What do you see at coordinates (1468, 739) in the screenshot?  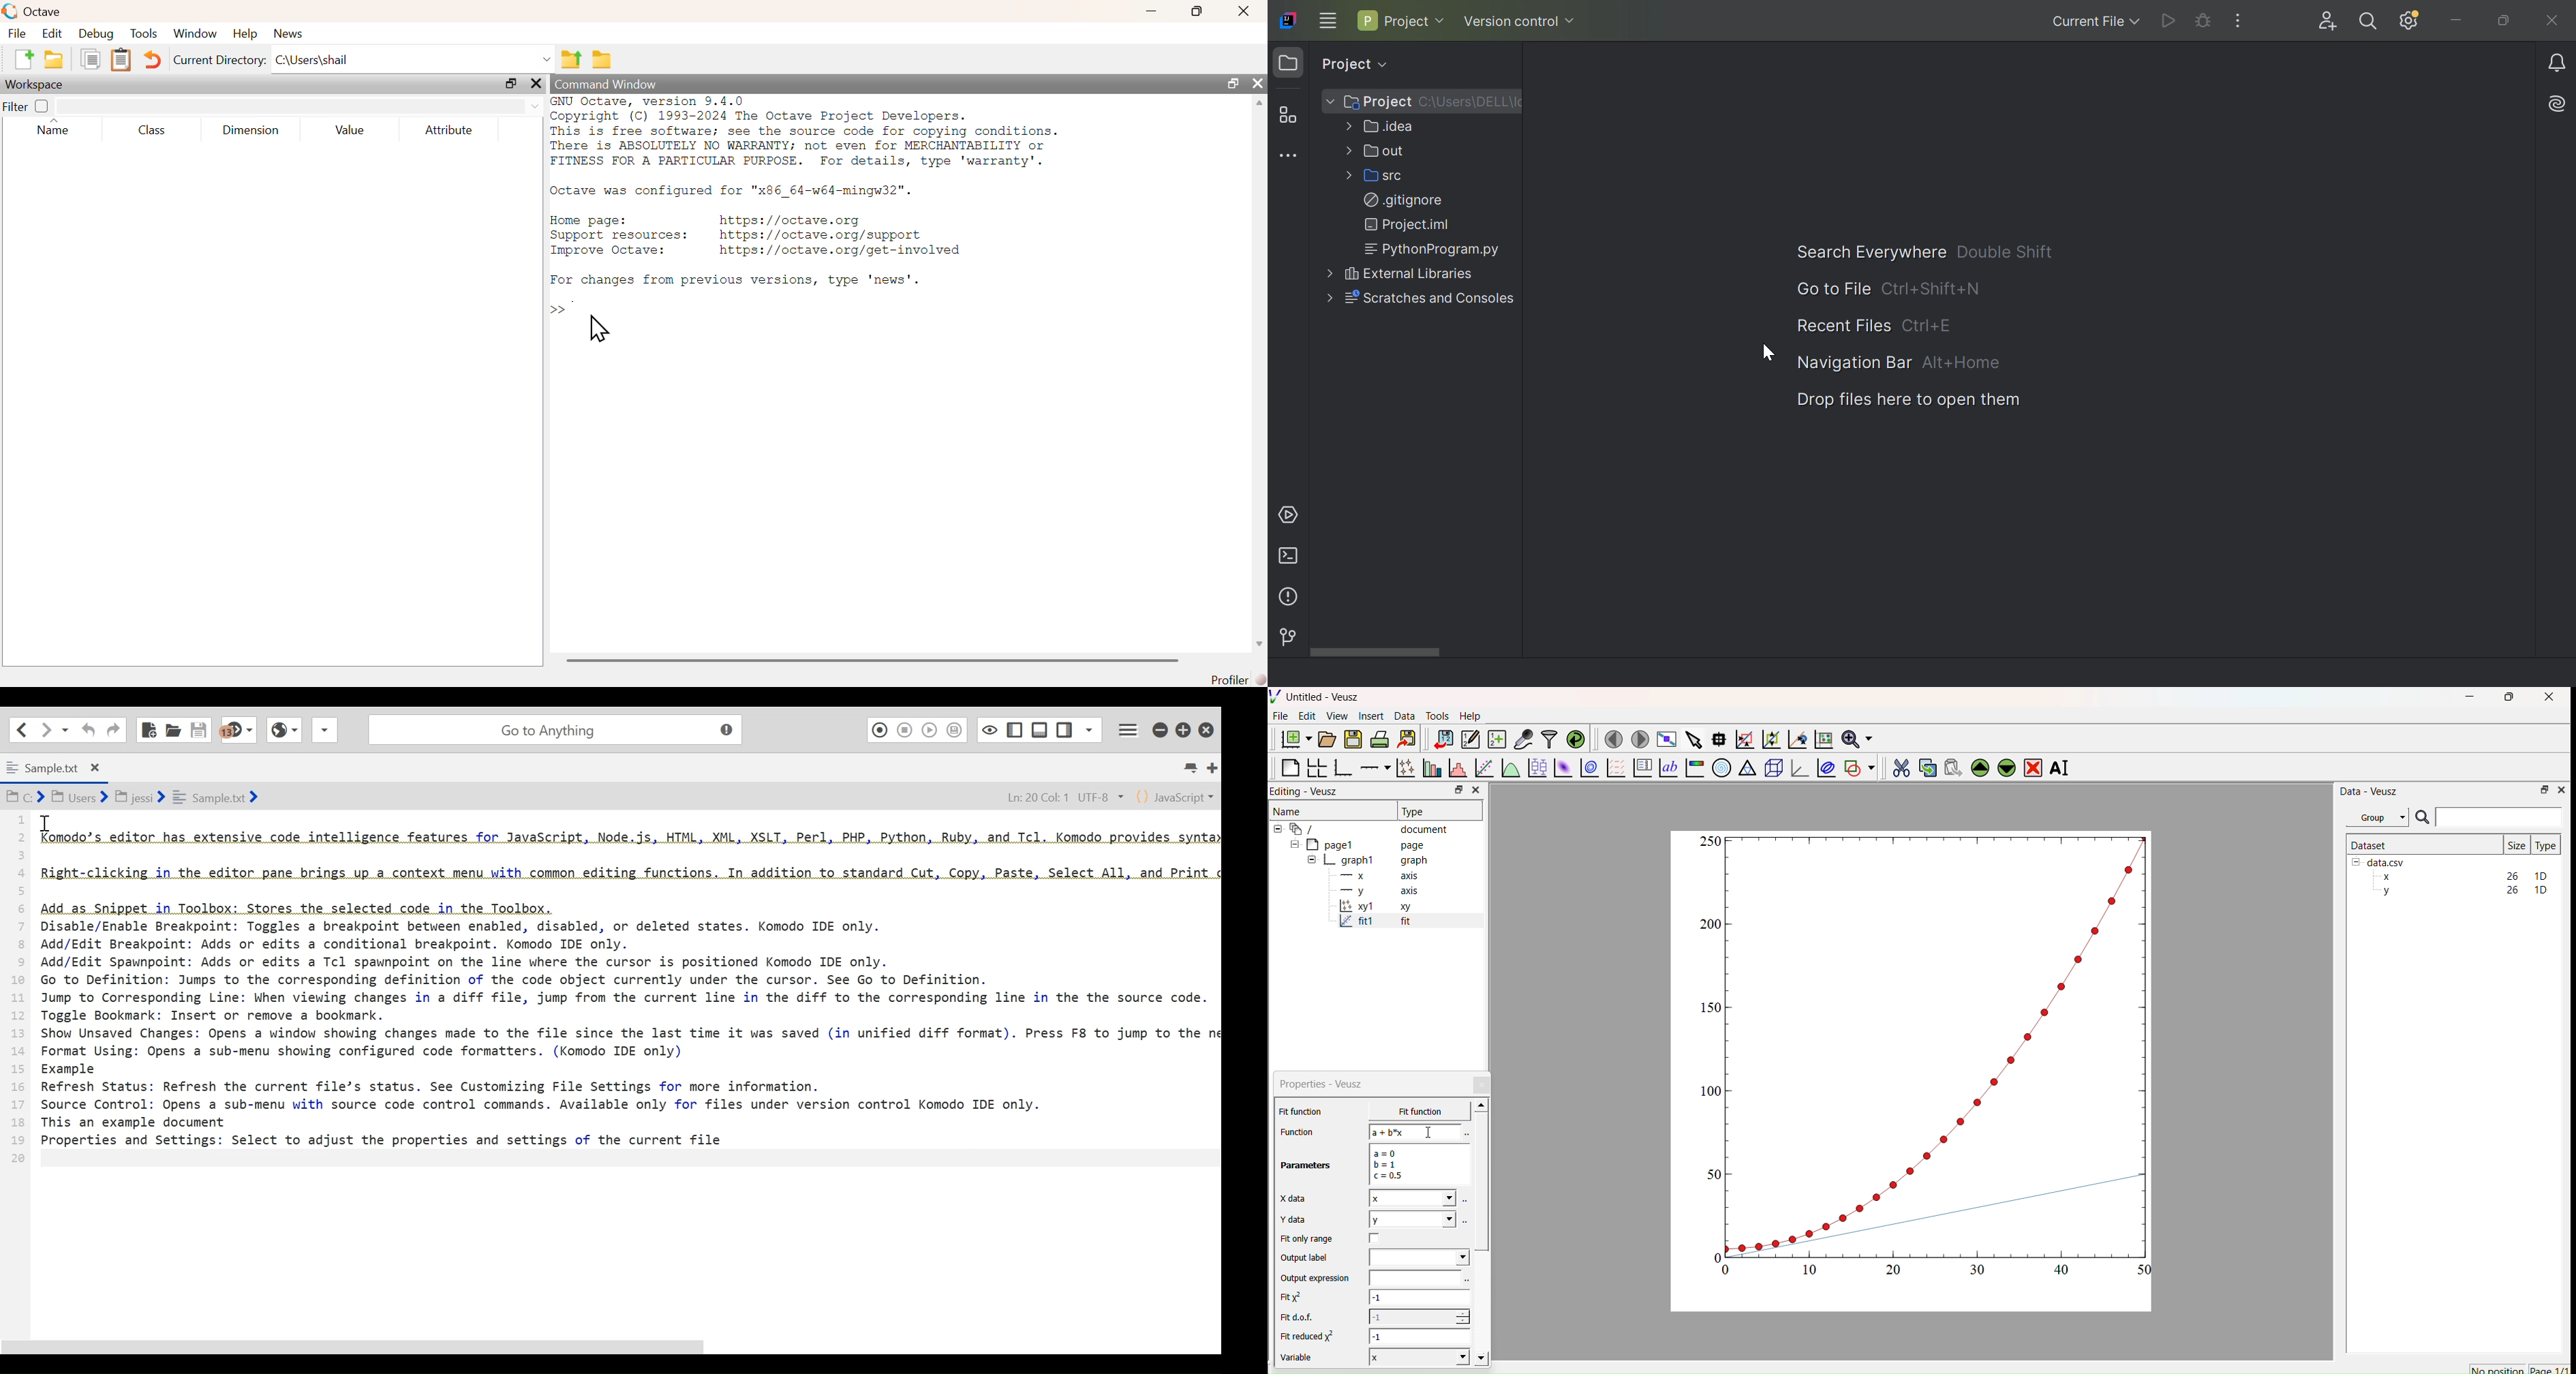 I see `Edit or enter new dataset` at bounding box center [1468, 739].